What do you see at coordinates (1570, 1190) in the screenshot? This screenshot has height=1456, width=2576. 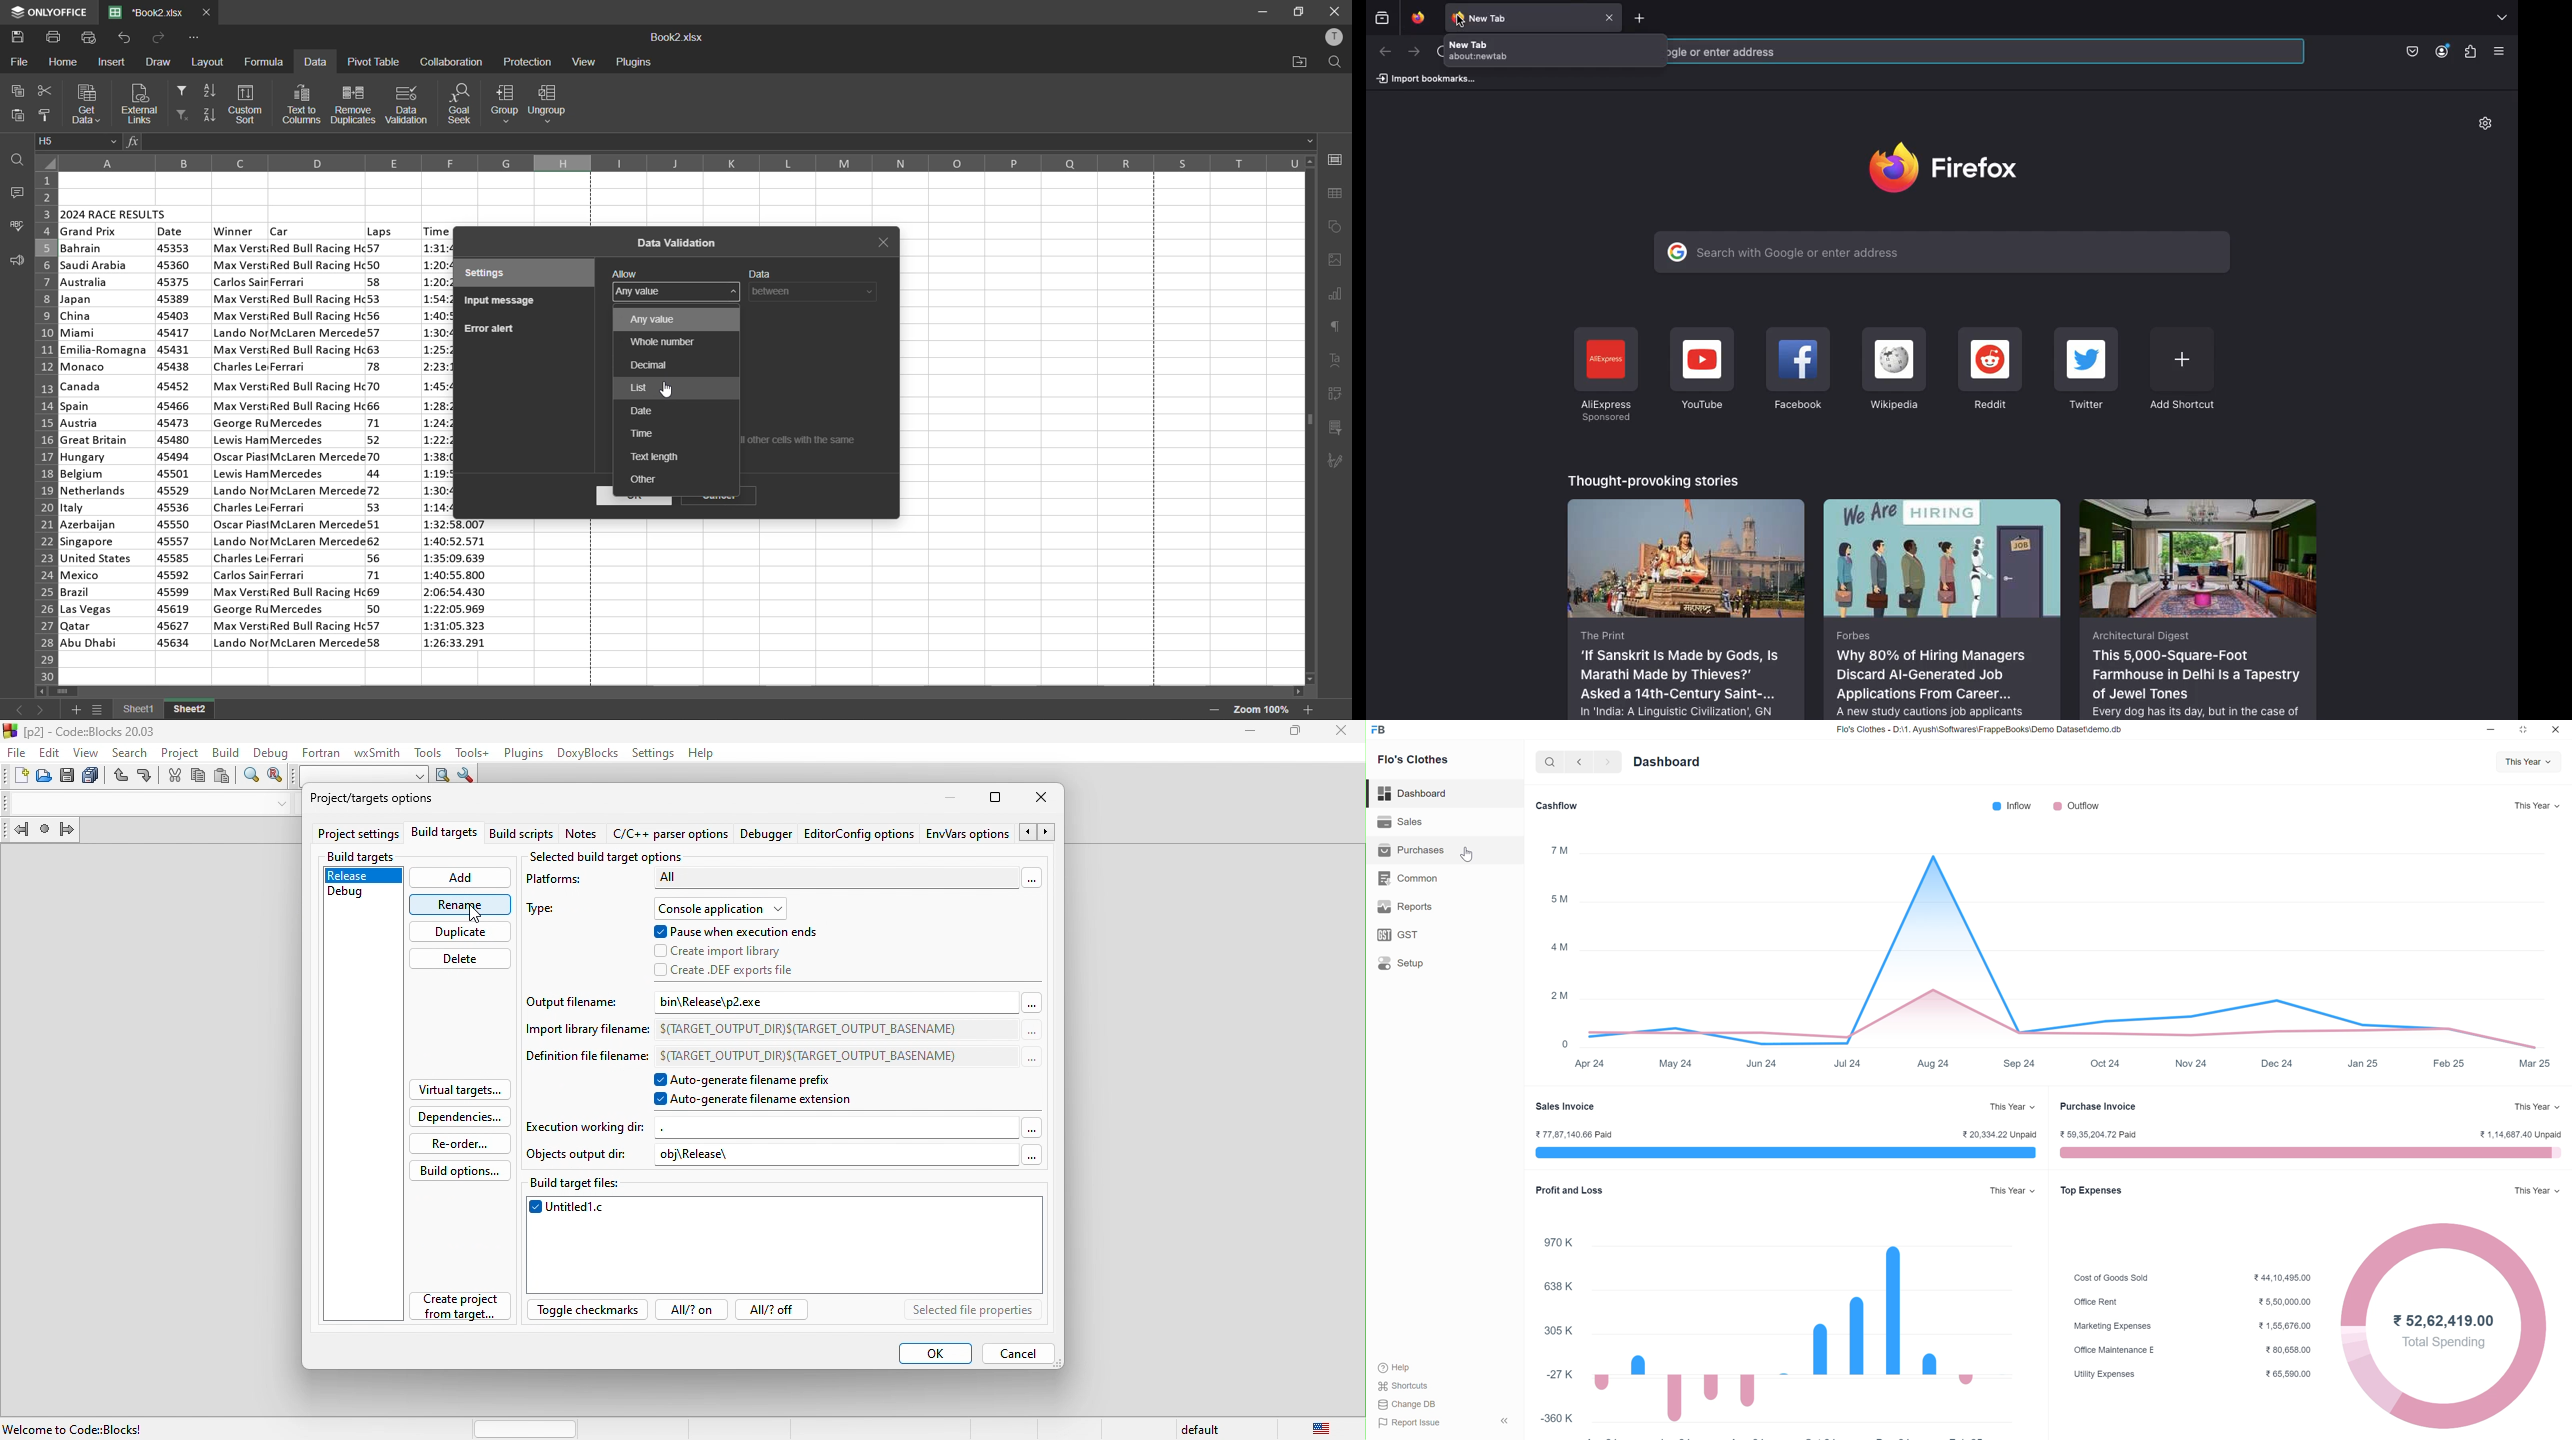 I see `Profit and Loss` at bounding box center [1570, 1190].